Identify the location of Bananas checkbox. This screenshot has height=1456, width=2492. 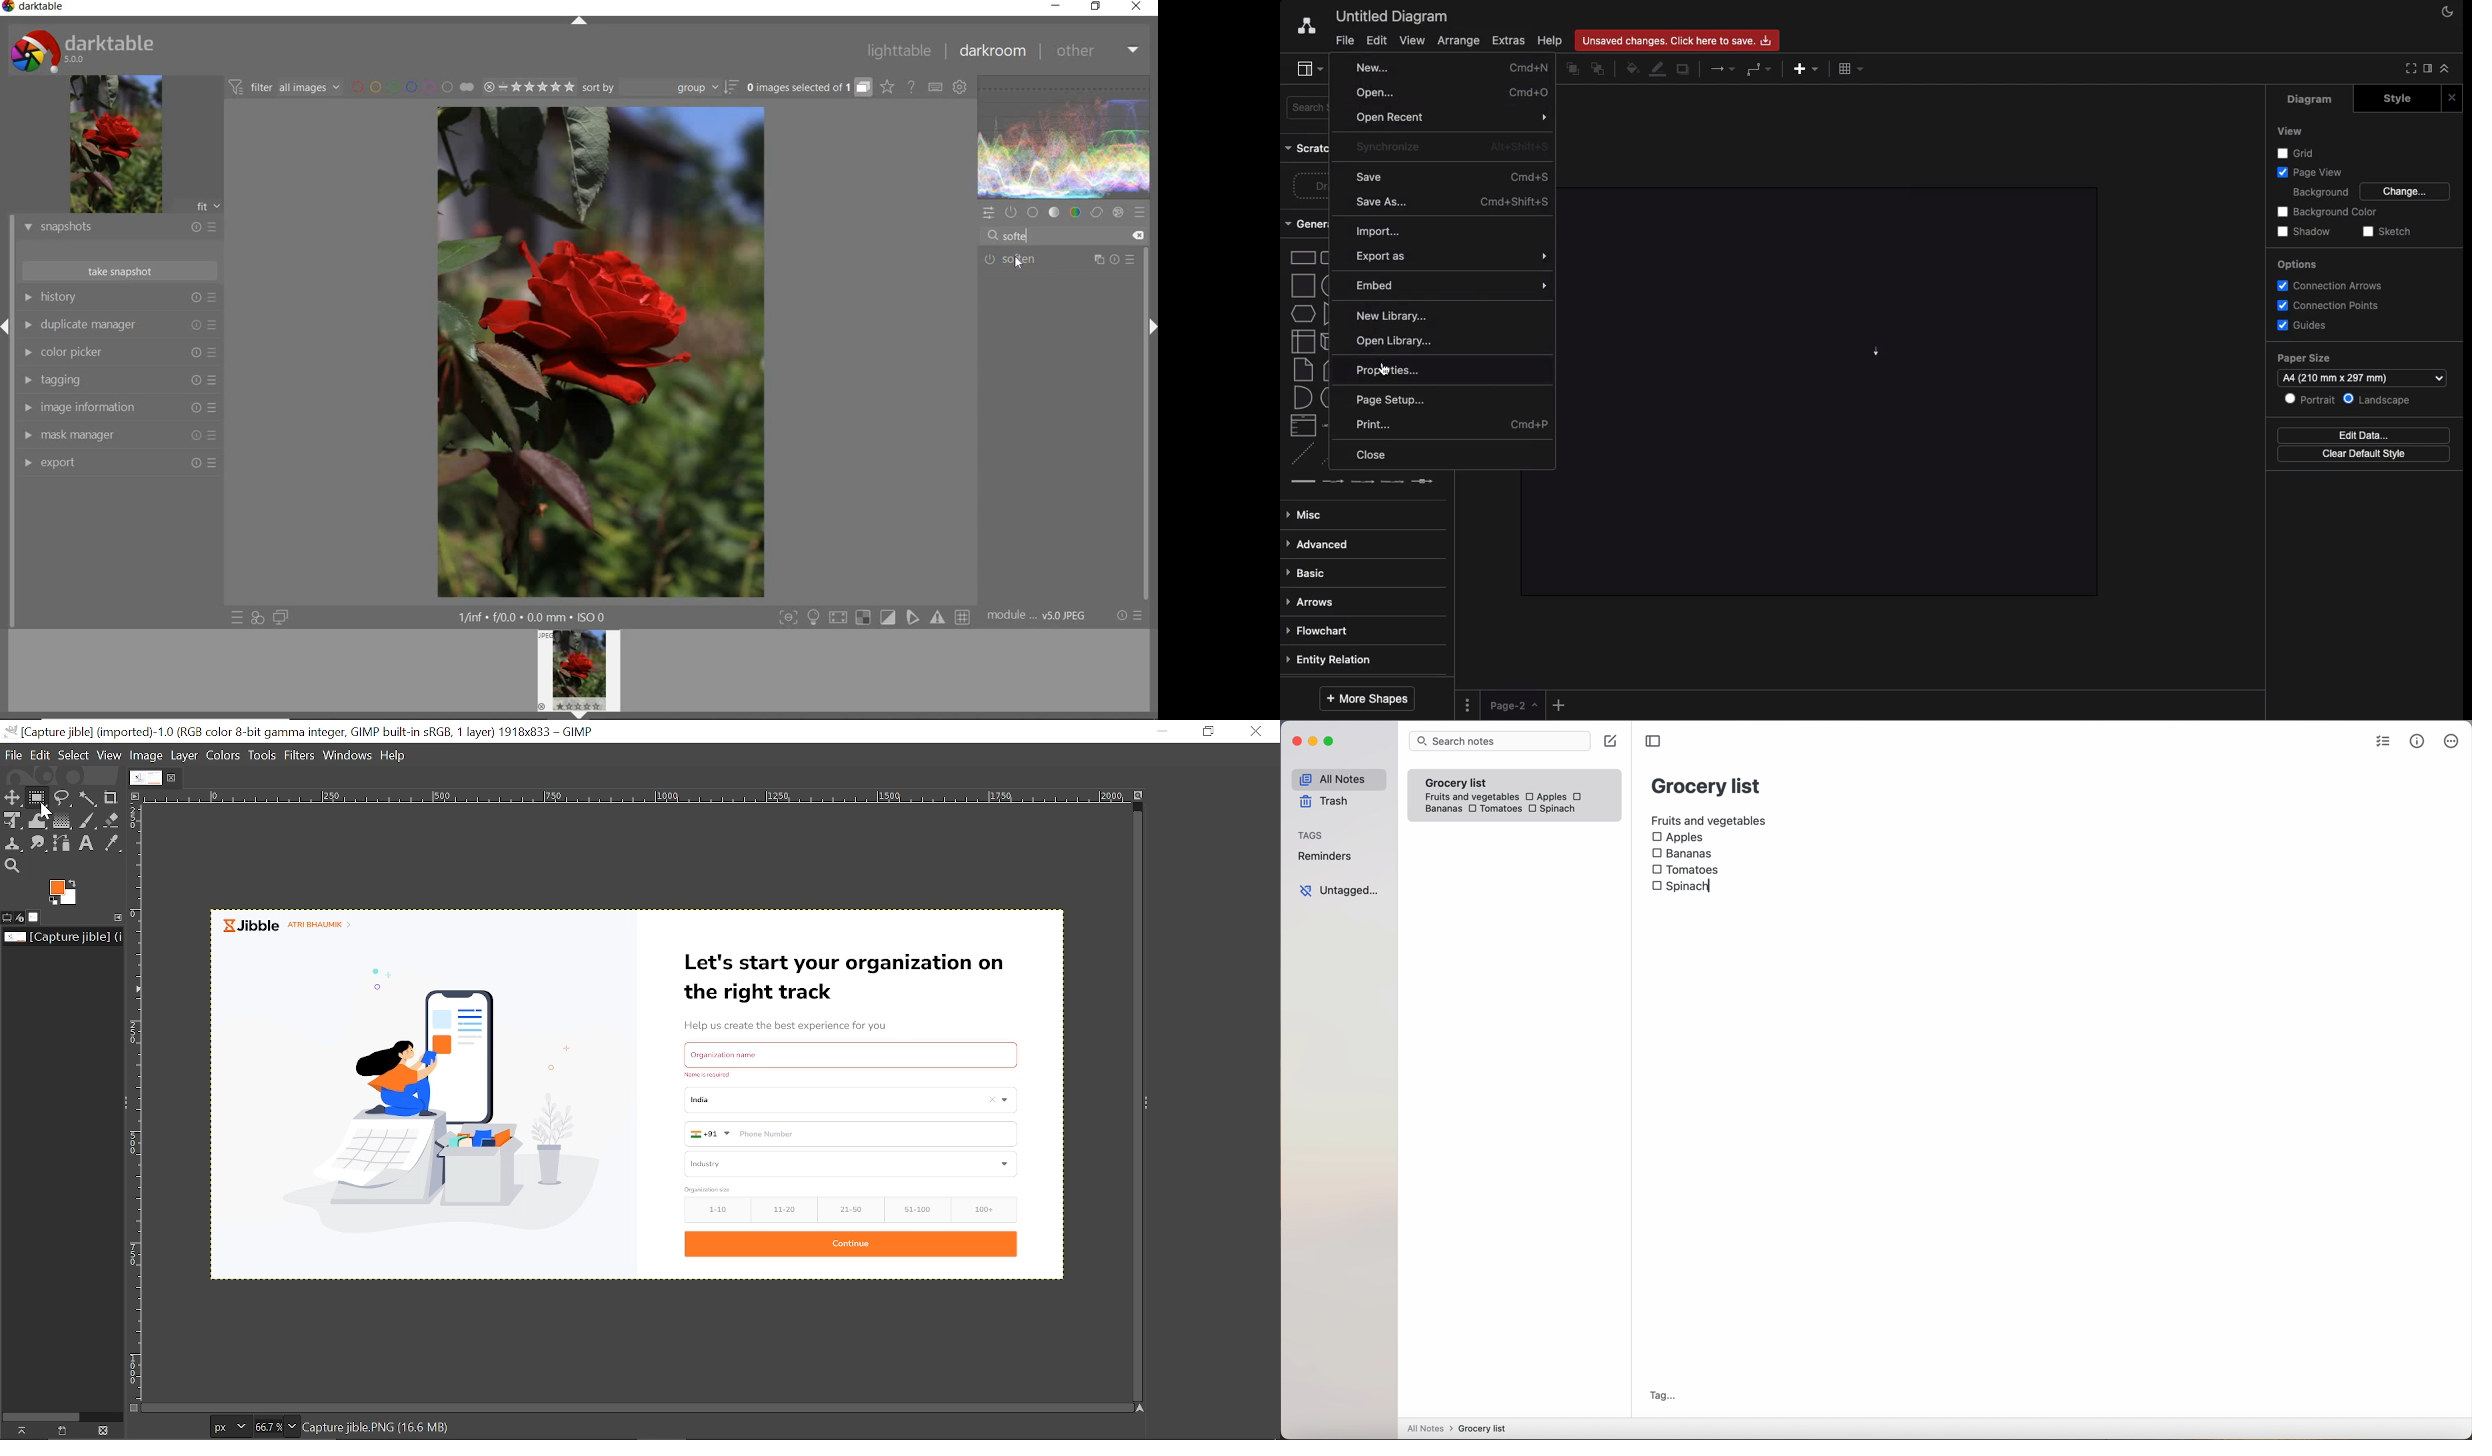
(1684, 852).